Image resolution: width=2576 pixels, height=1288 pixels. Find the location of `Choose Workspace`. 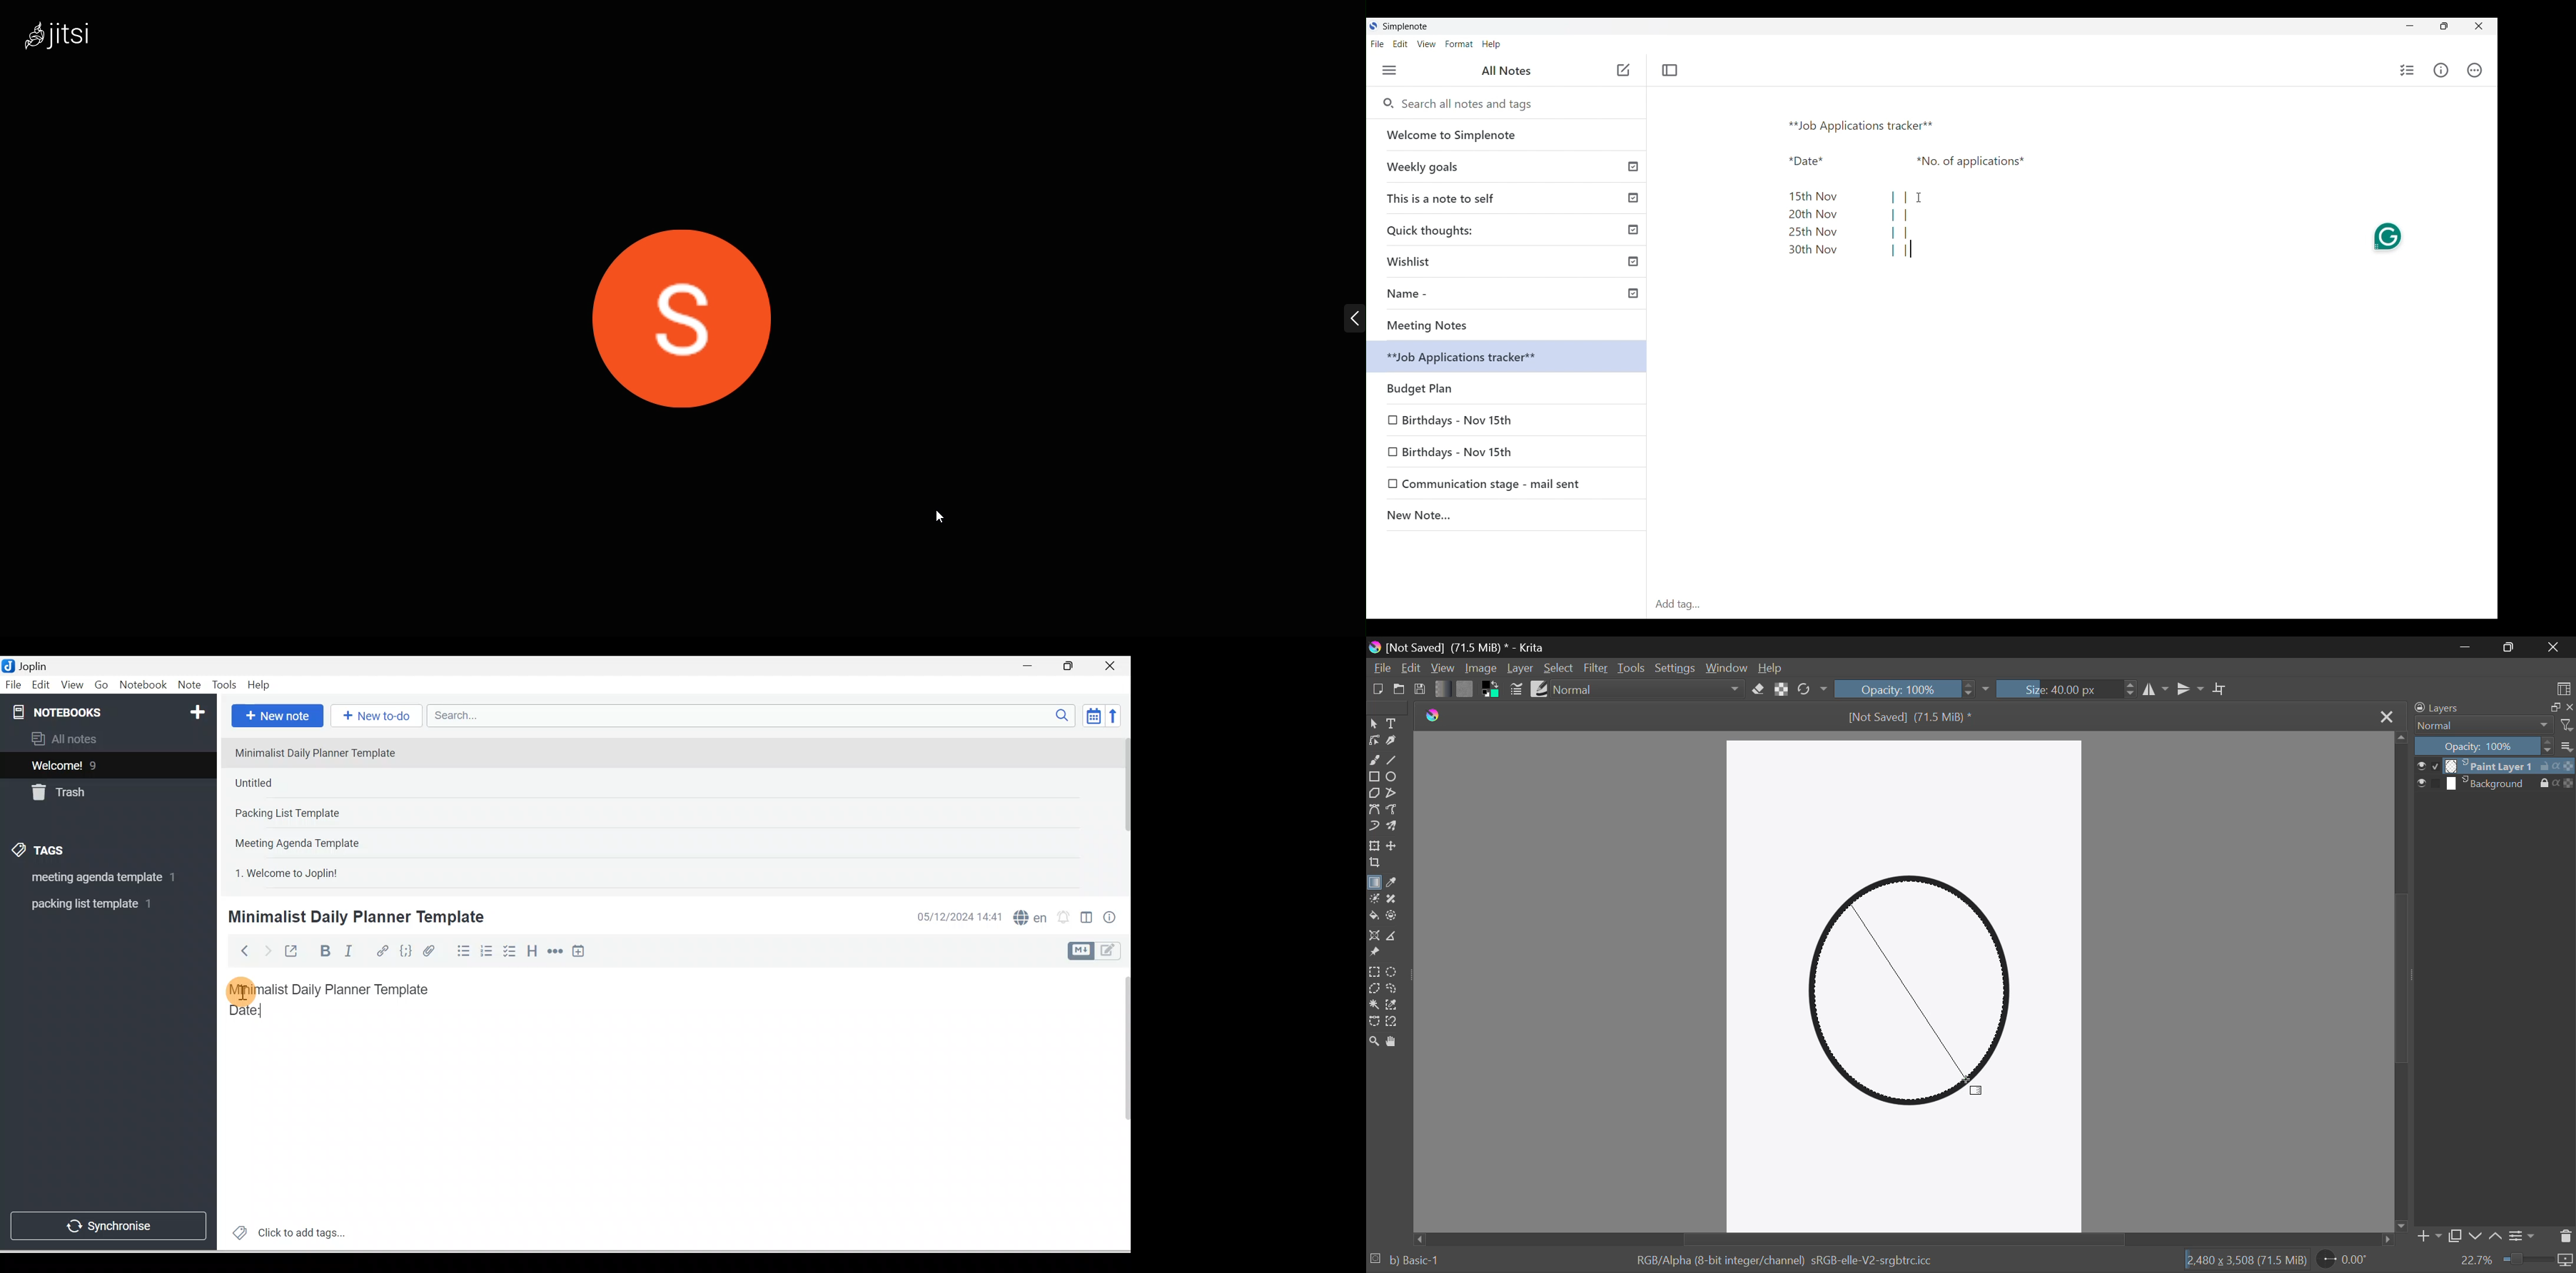

Choose Workspace is located at coordinates (2564, 688).